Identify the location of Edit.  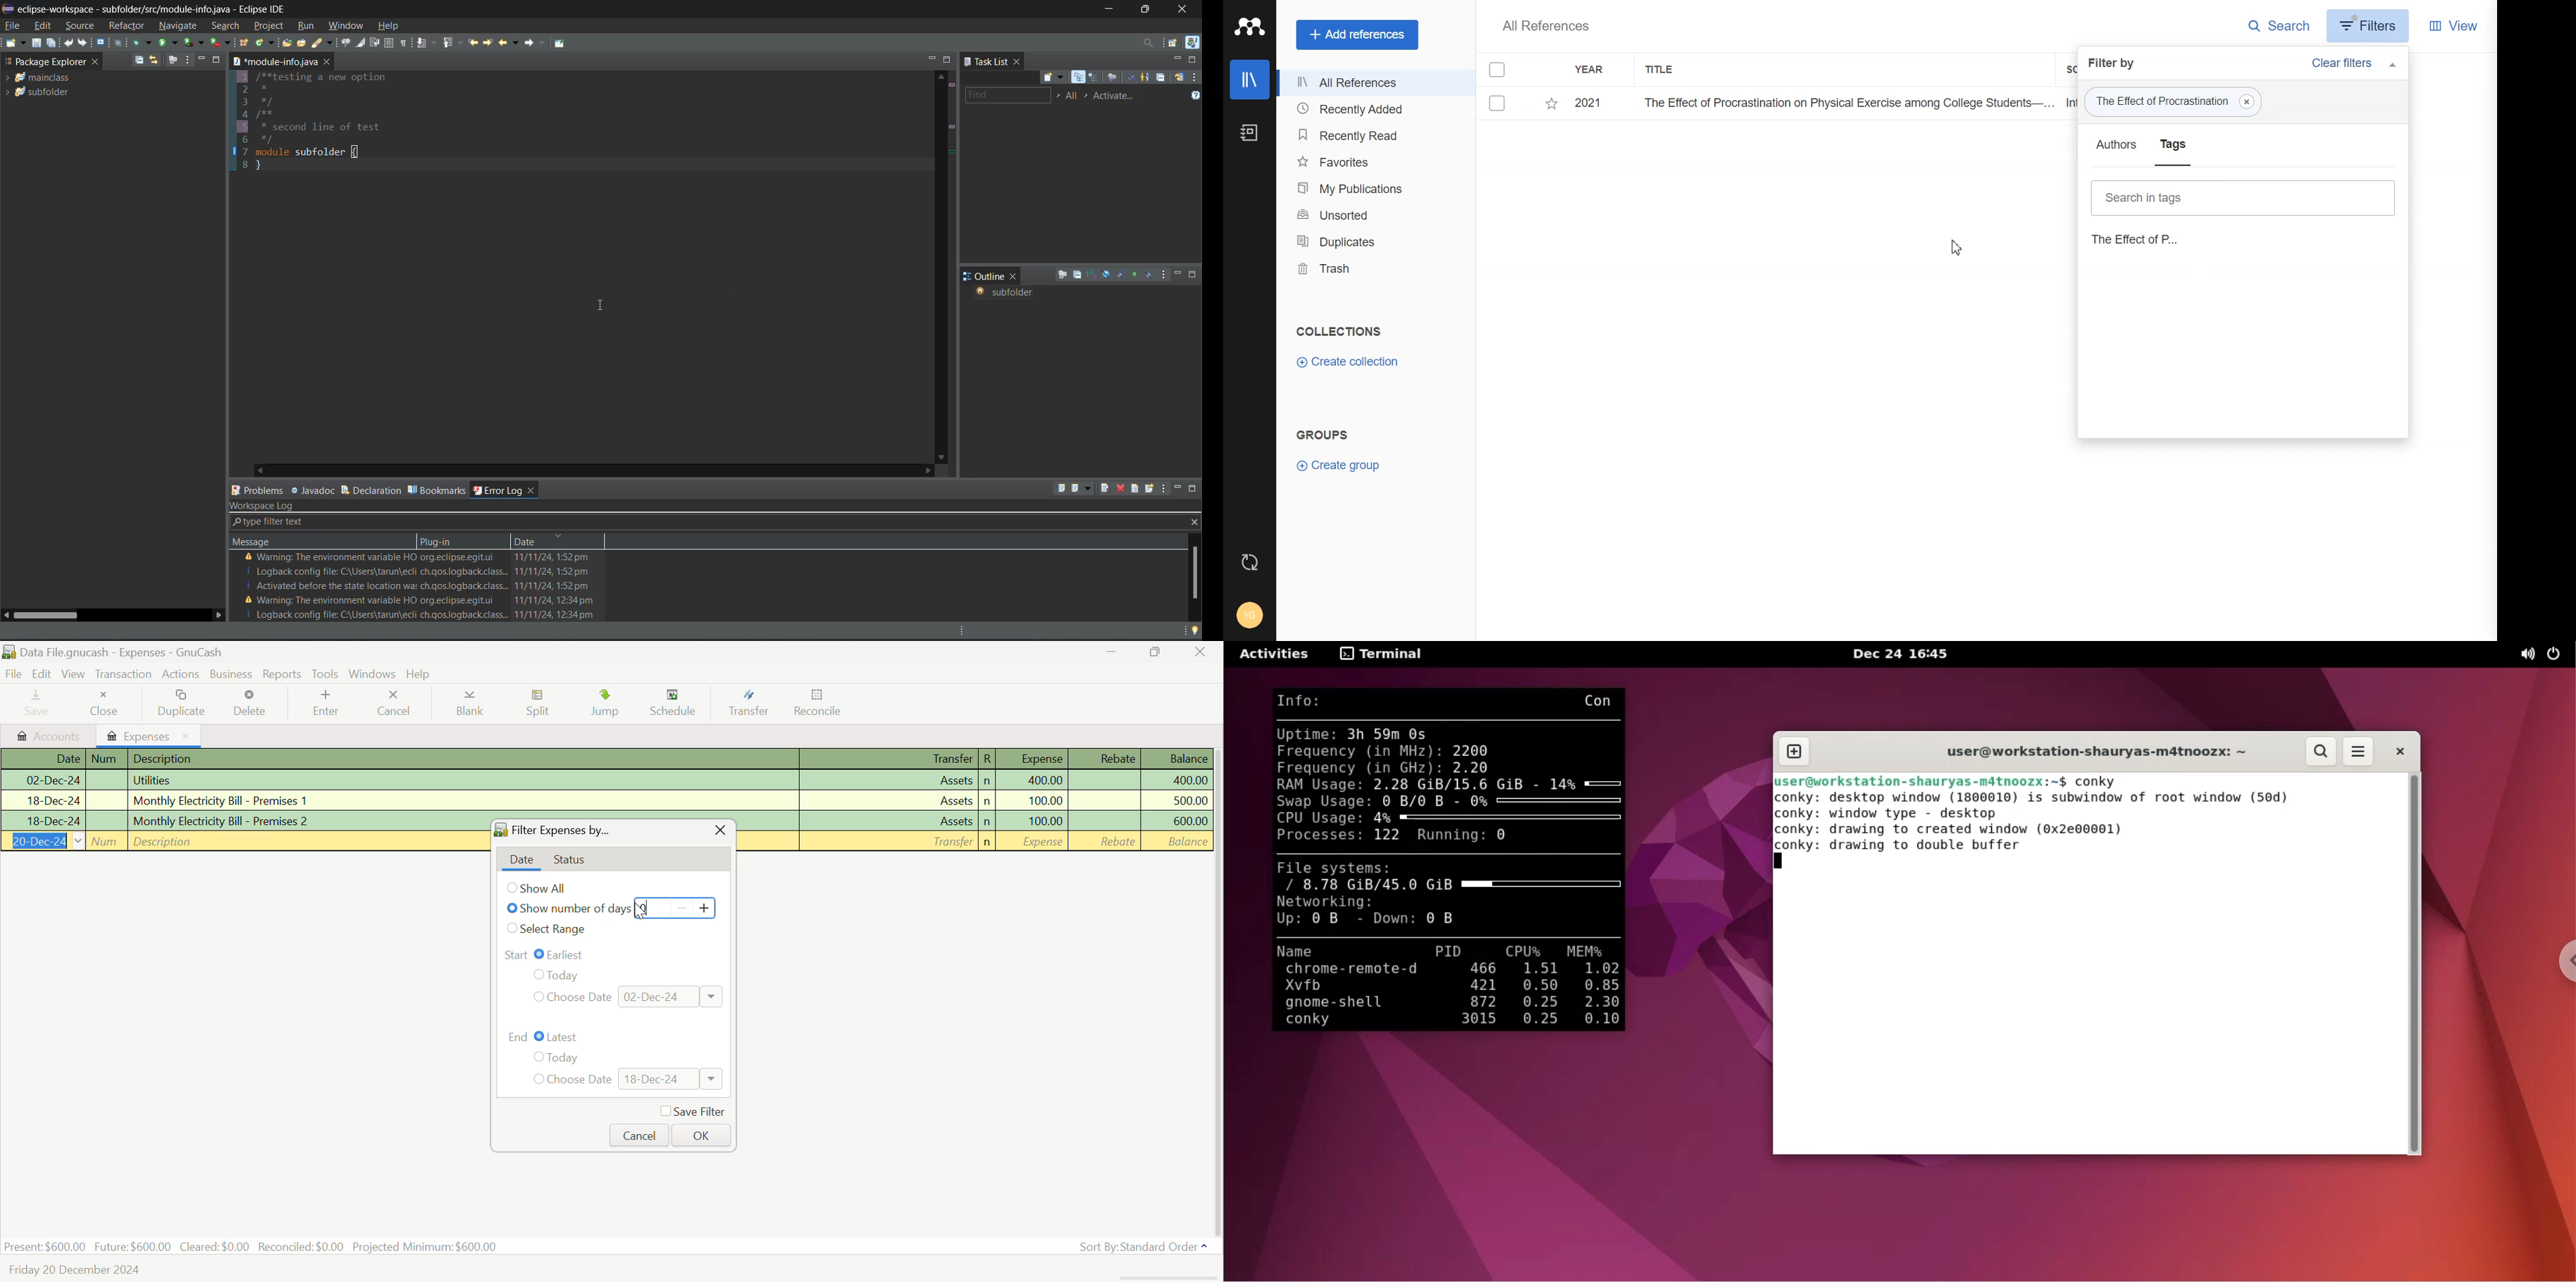
(42, 674).